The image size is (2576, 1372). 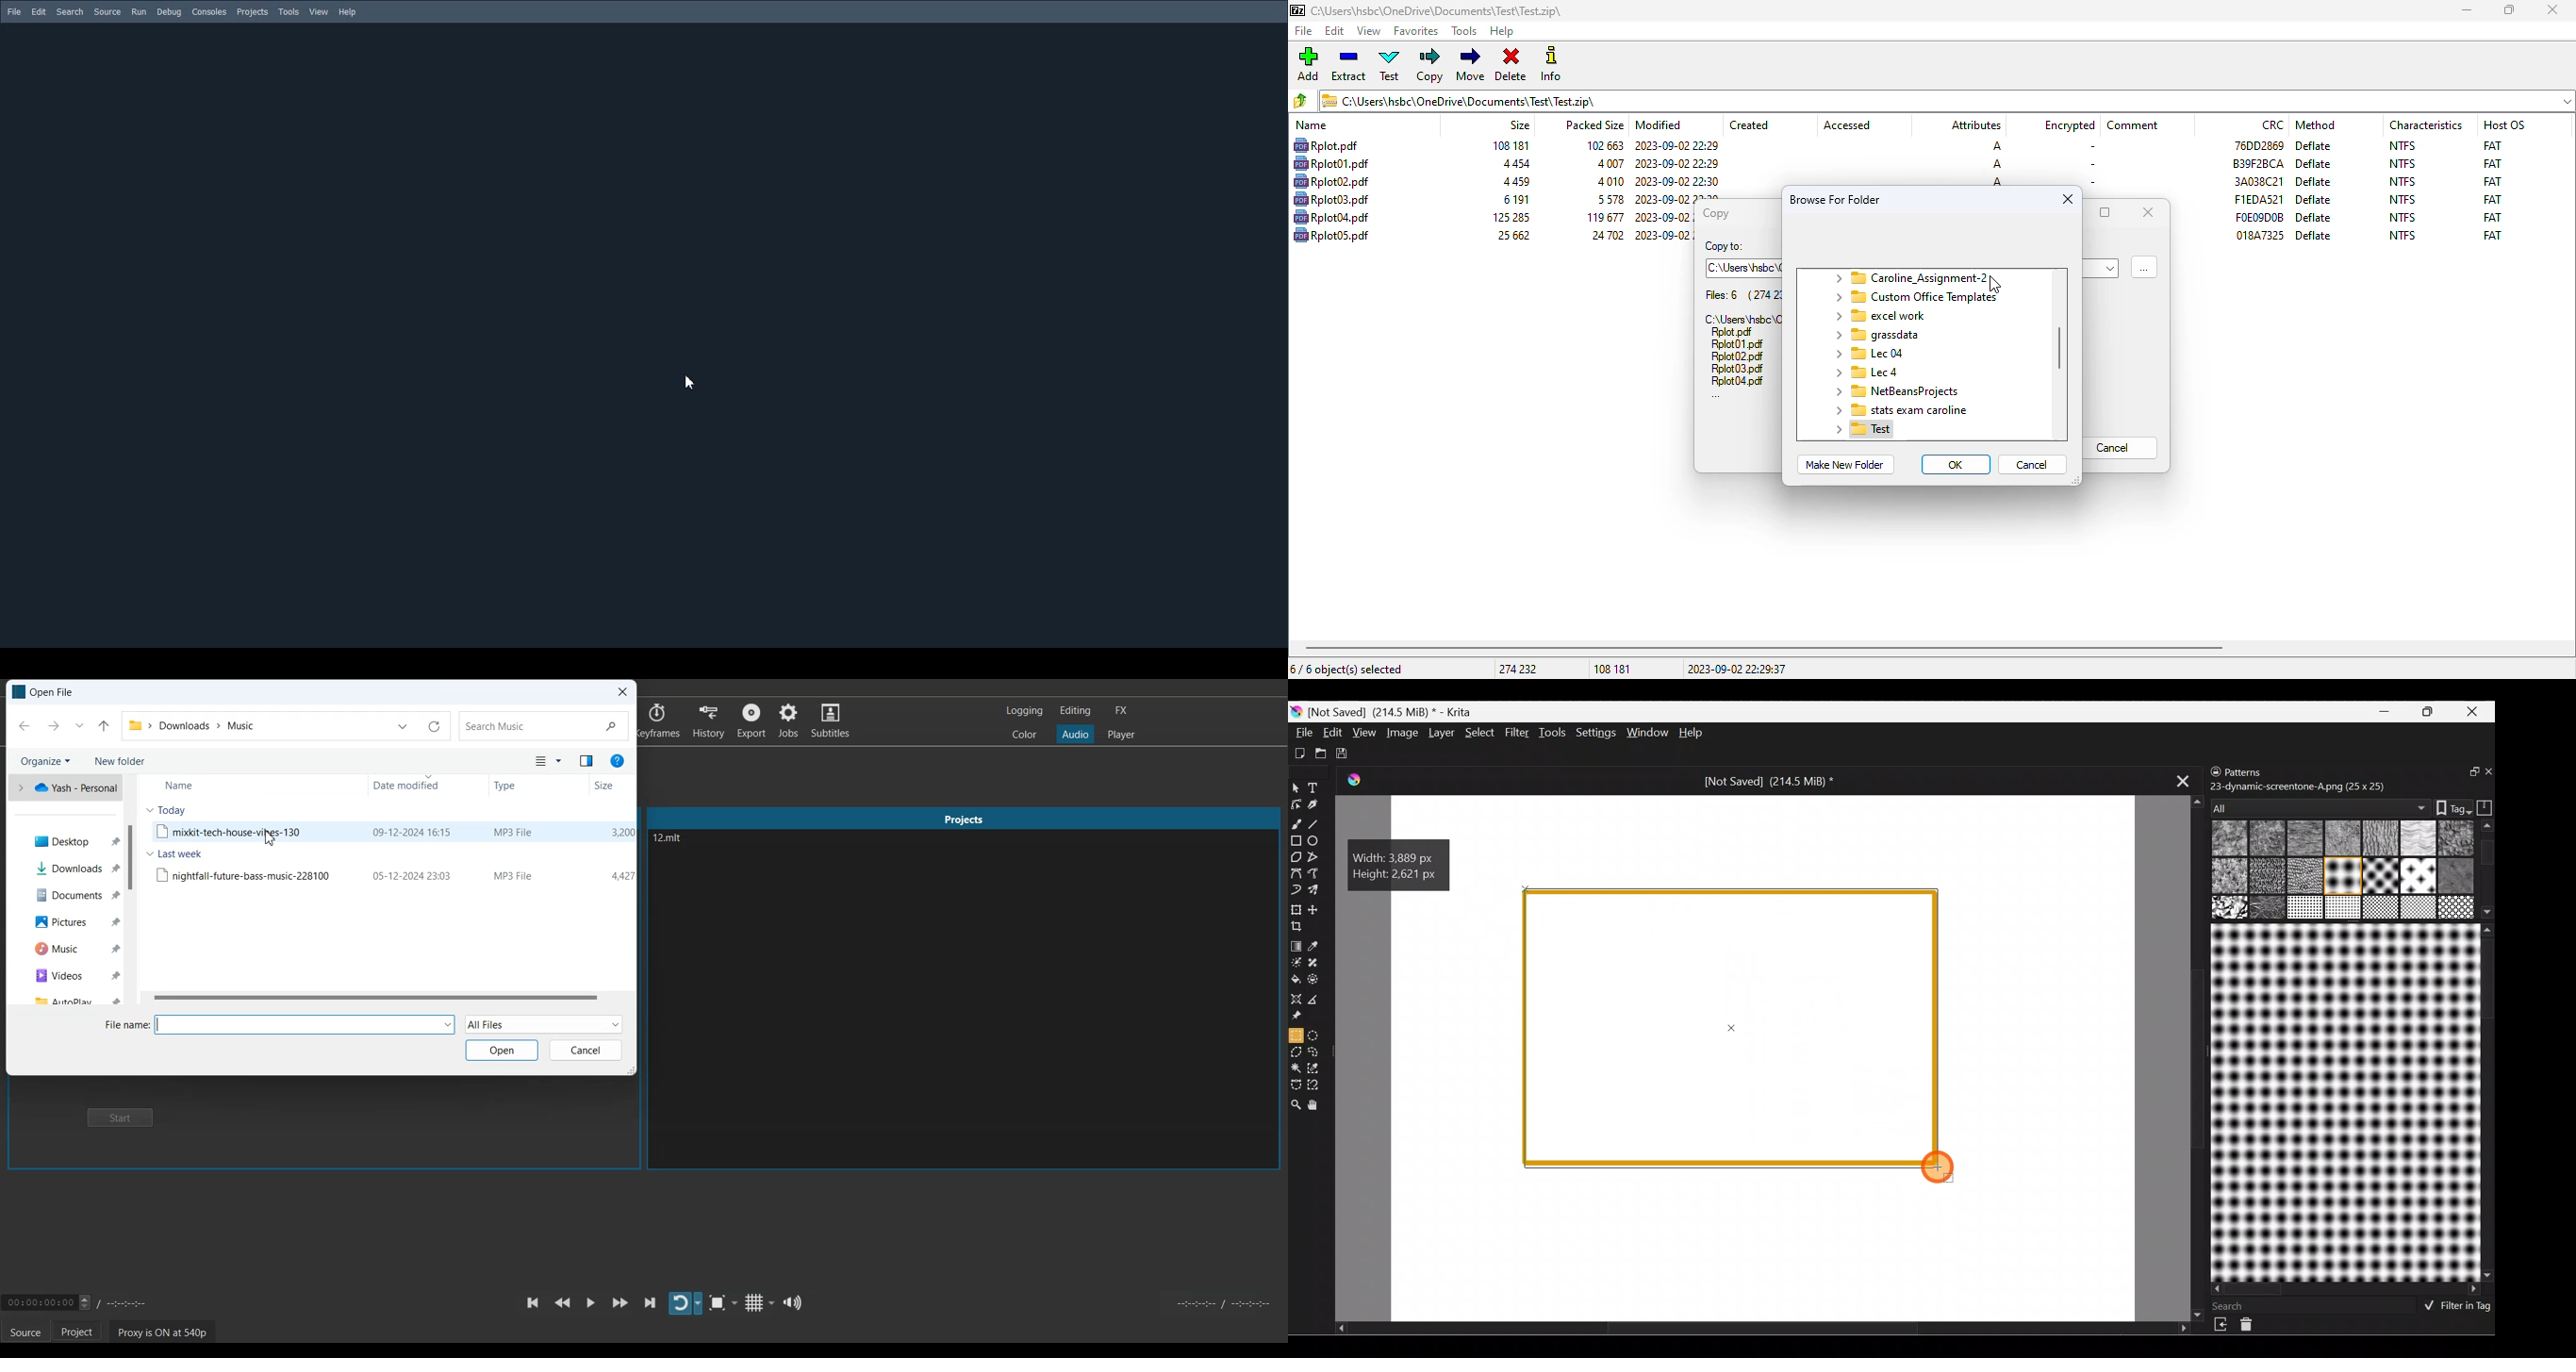 I want to click on packed size, so click(x=1609, y=181).